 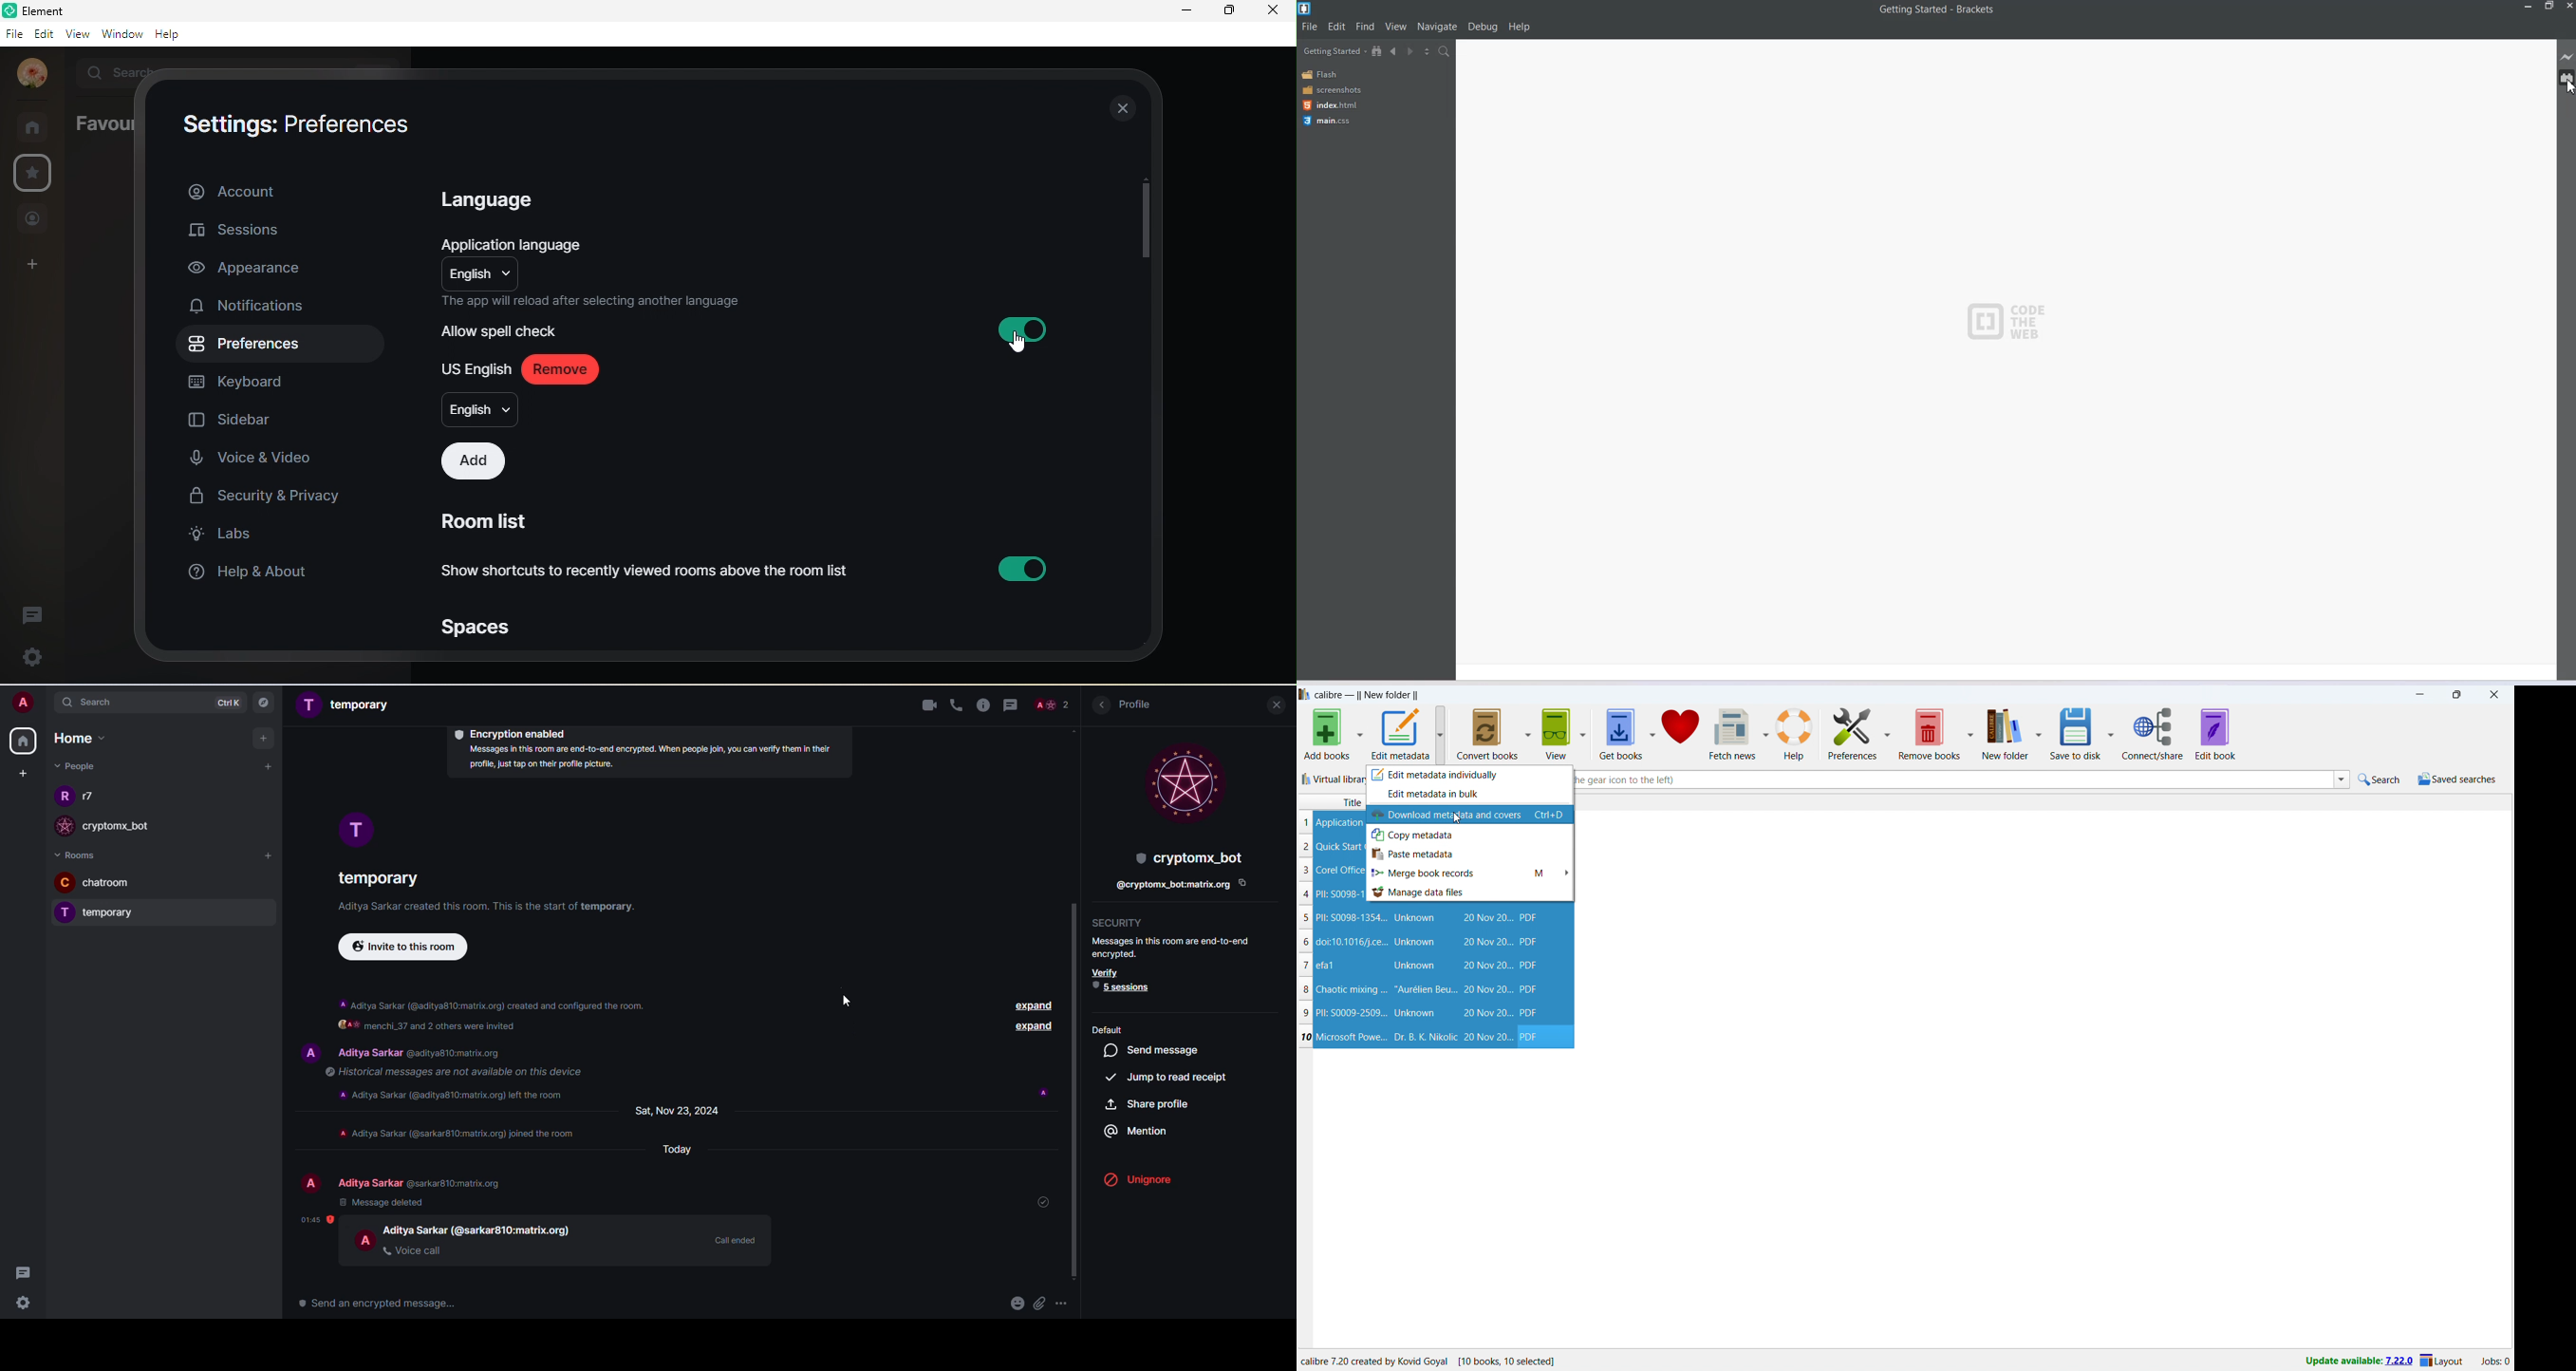 I want to click on Live Preview, so click(x=2567, y=57).